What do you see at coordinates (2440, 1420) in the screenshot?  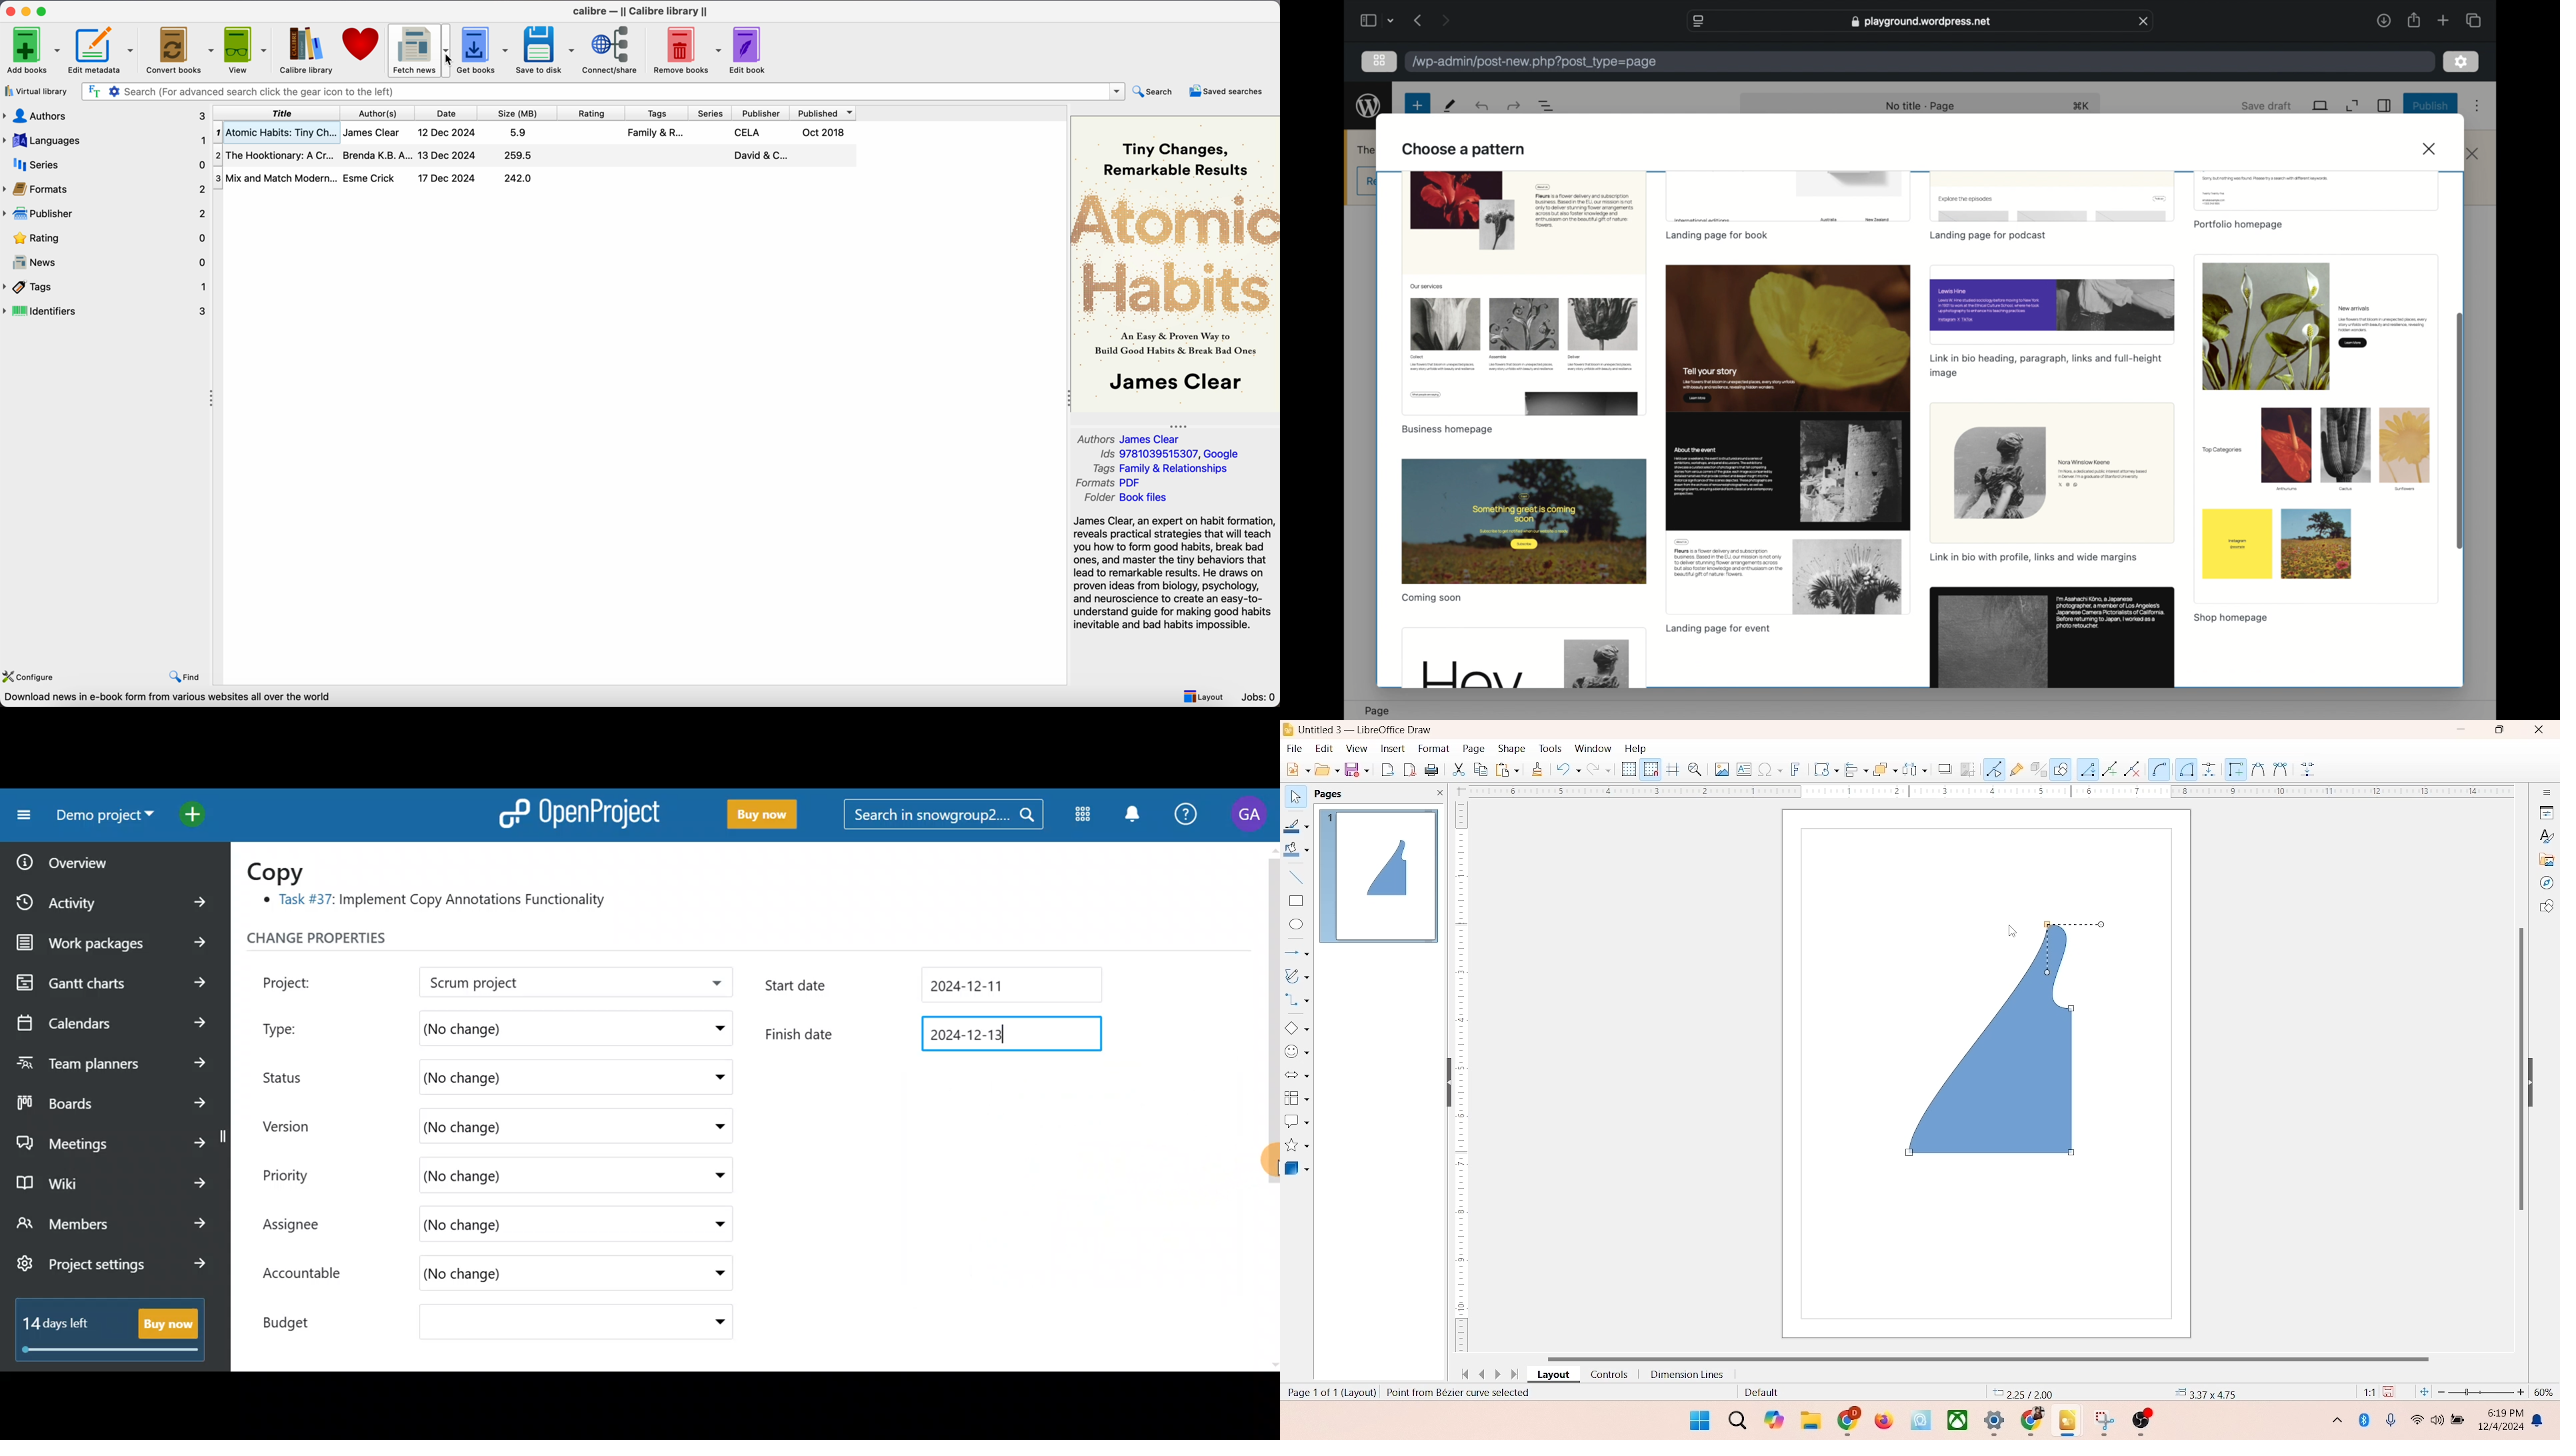 I see `speaker` at bounding box center [2440, 1420].